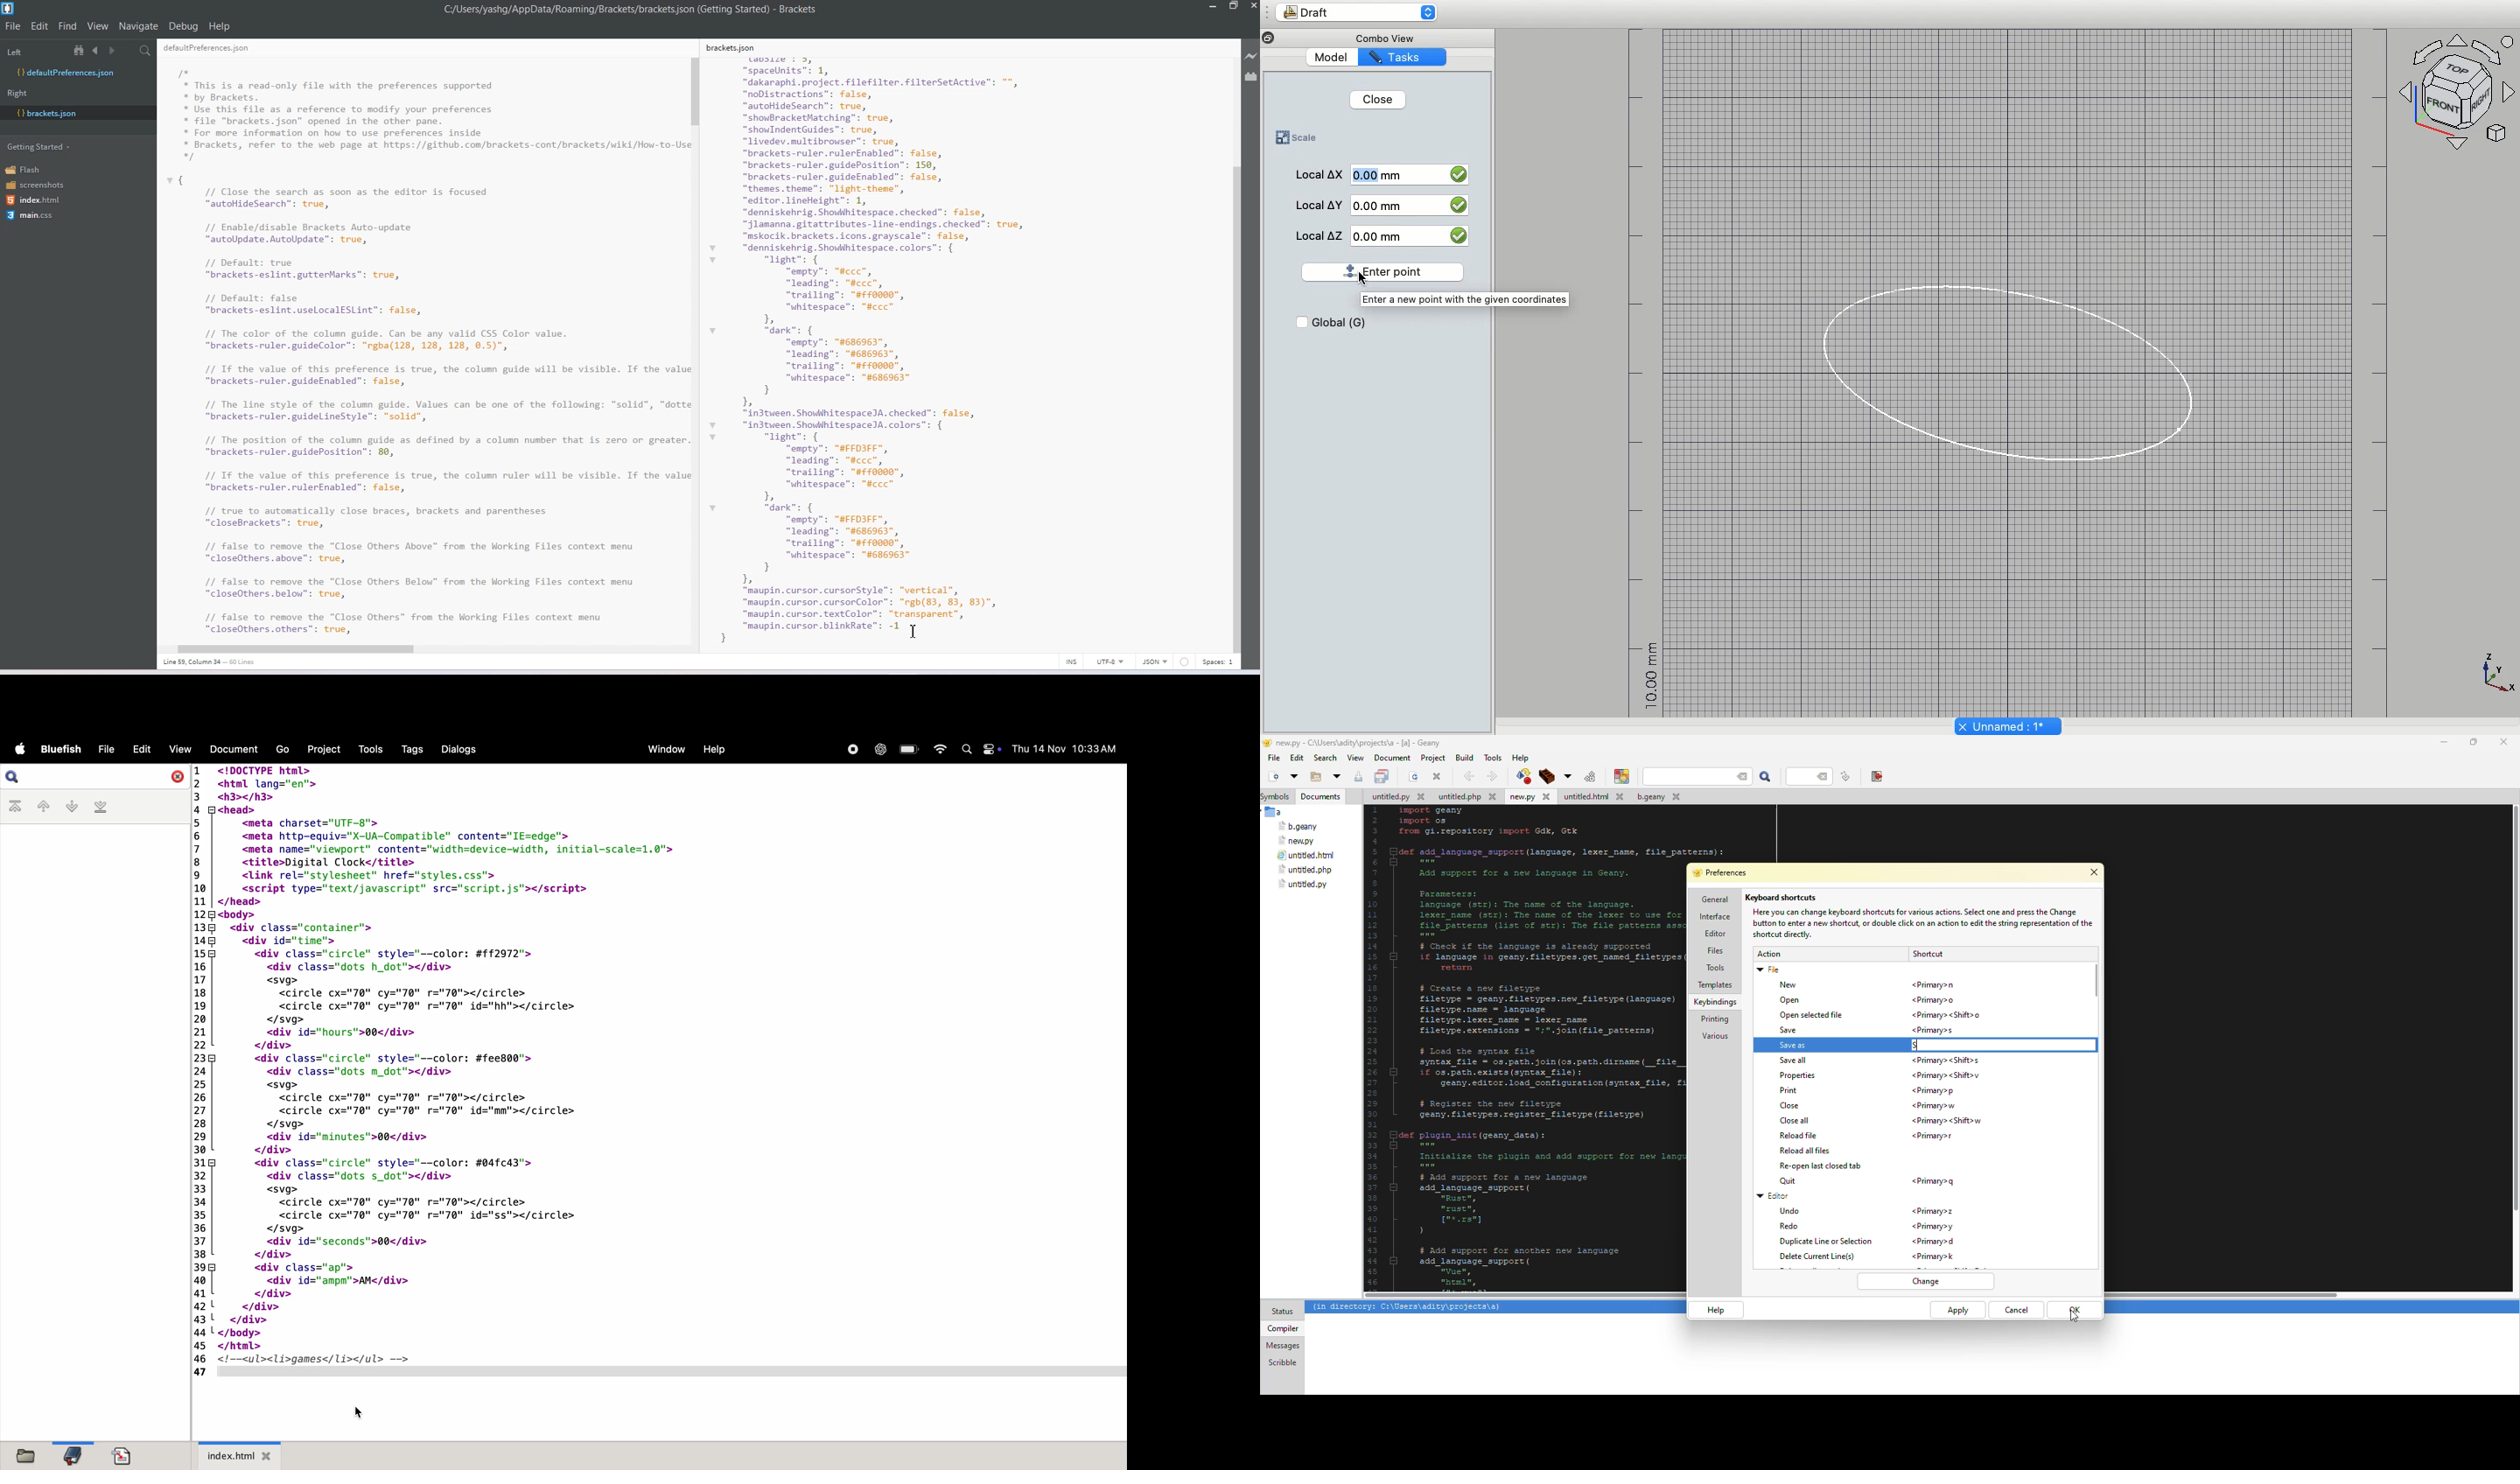  I want to click on tools, so click(366, 748).